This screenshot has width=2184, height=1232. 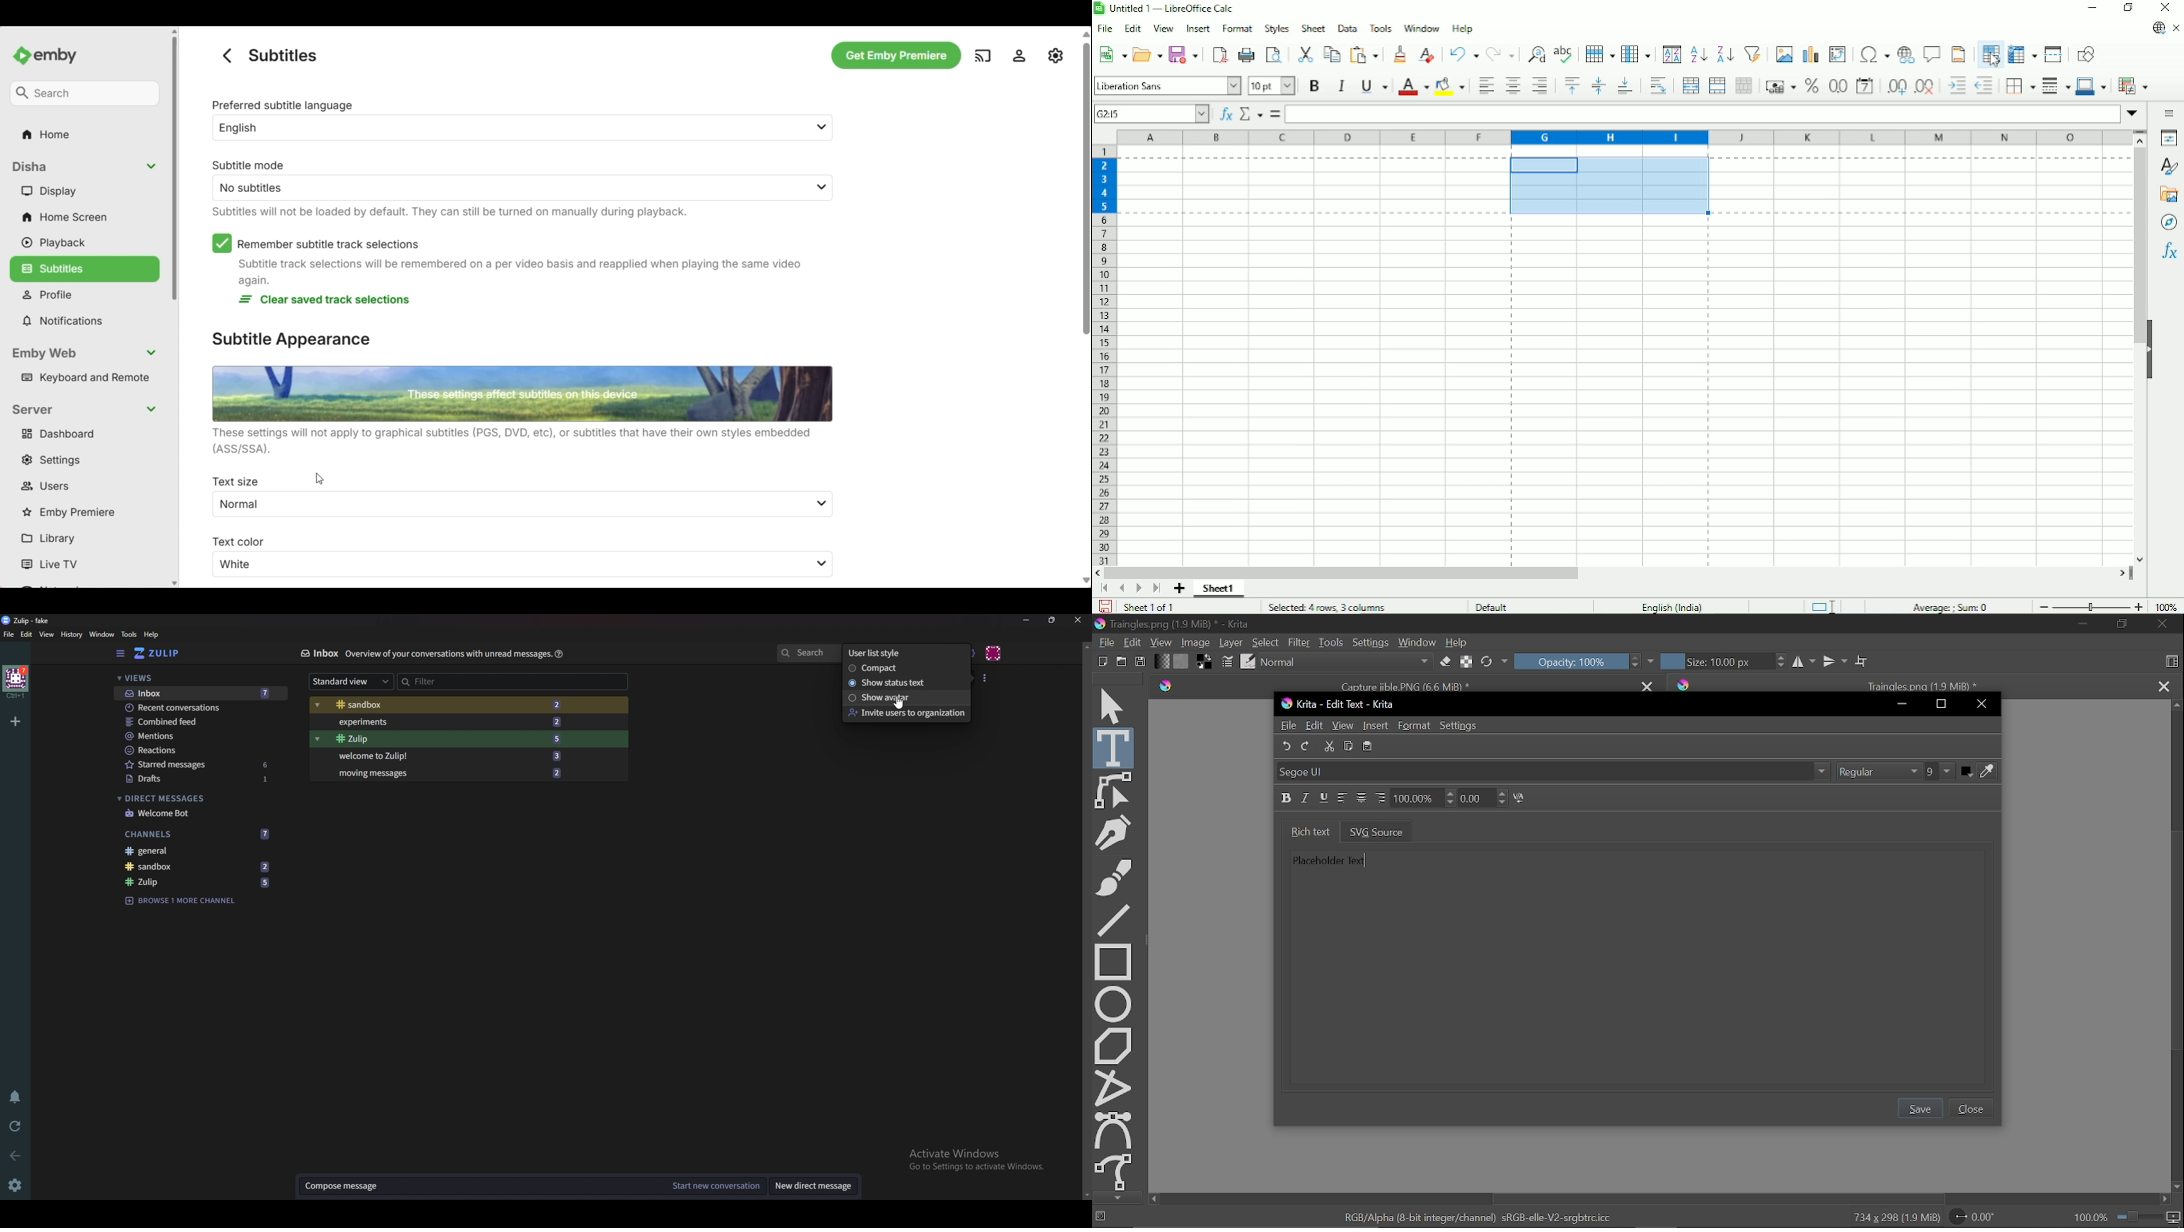 I want to click on Current cell, so click(x=1151, y=113).